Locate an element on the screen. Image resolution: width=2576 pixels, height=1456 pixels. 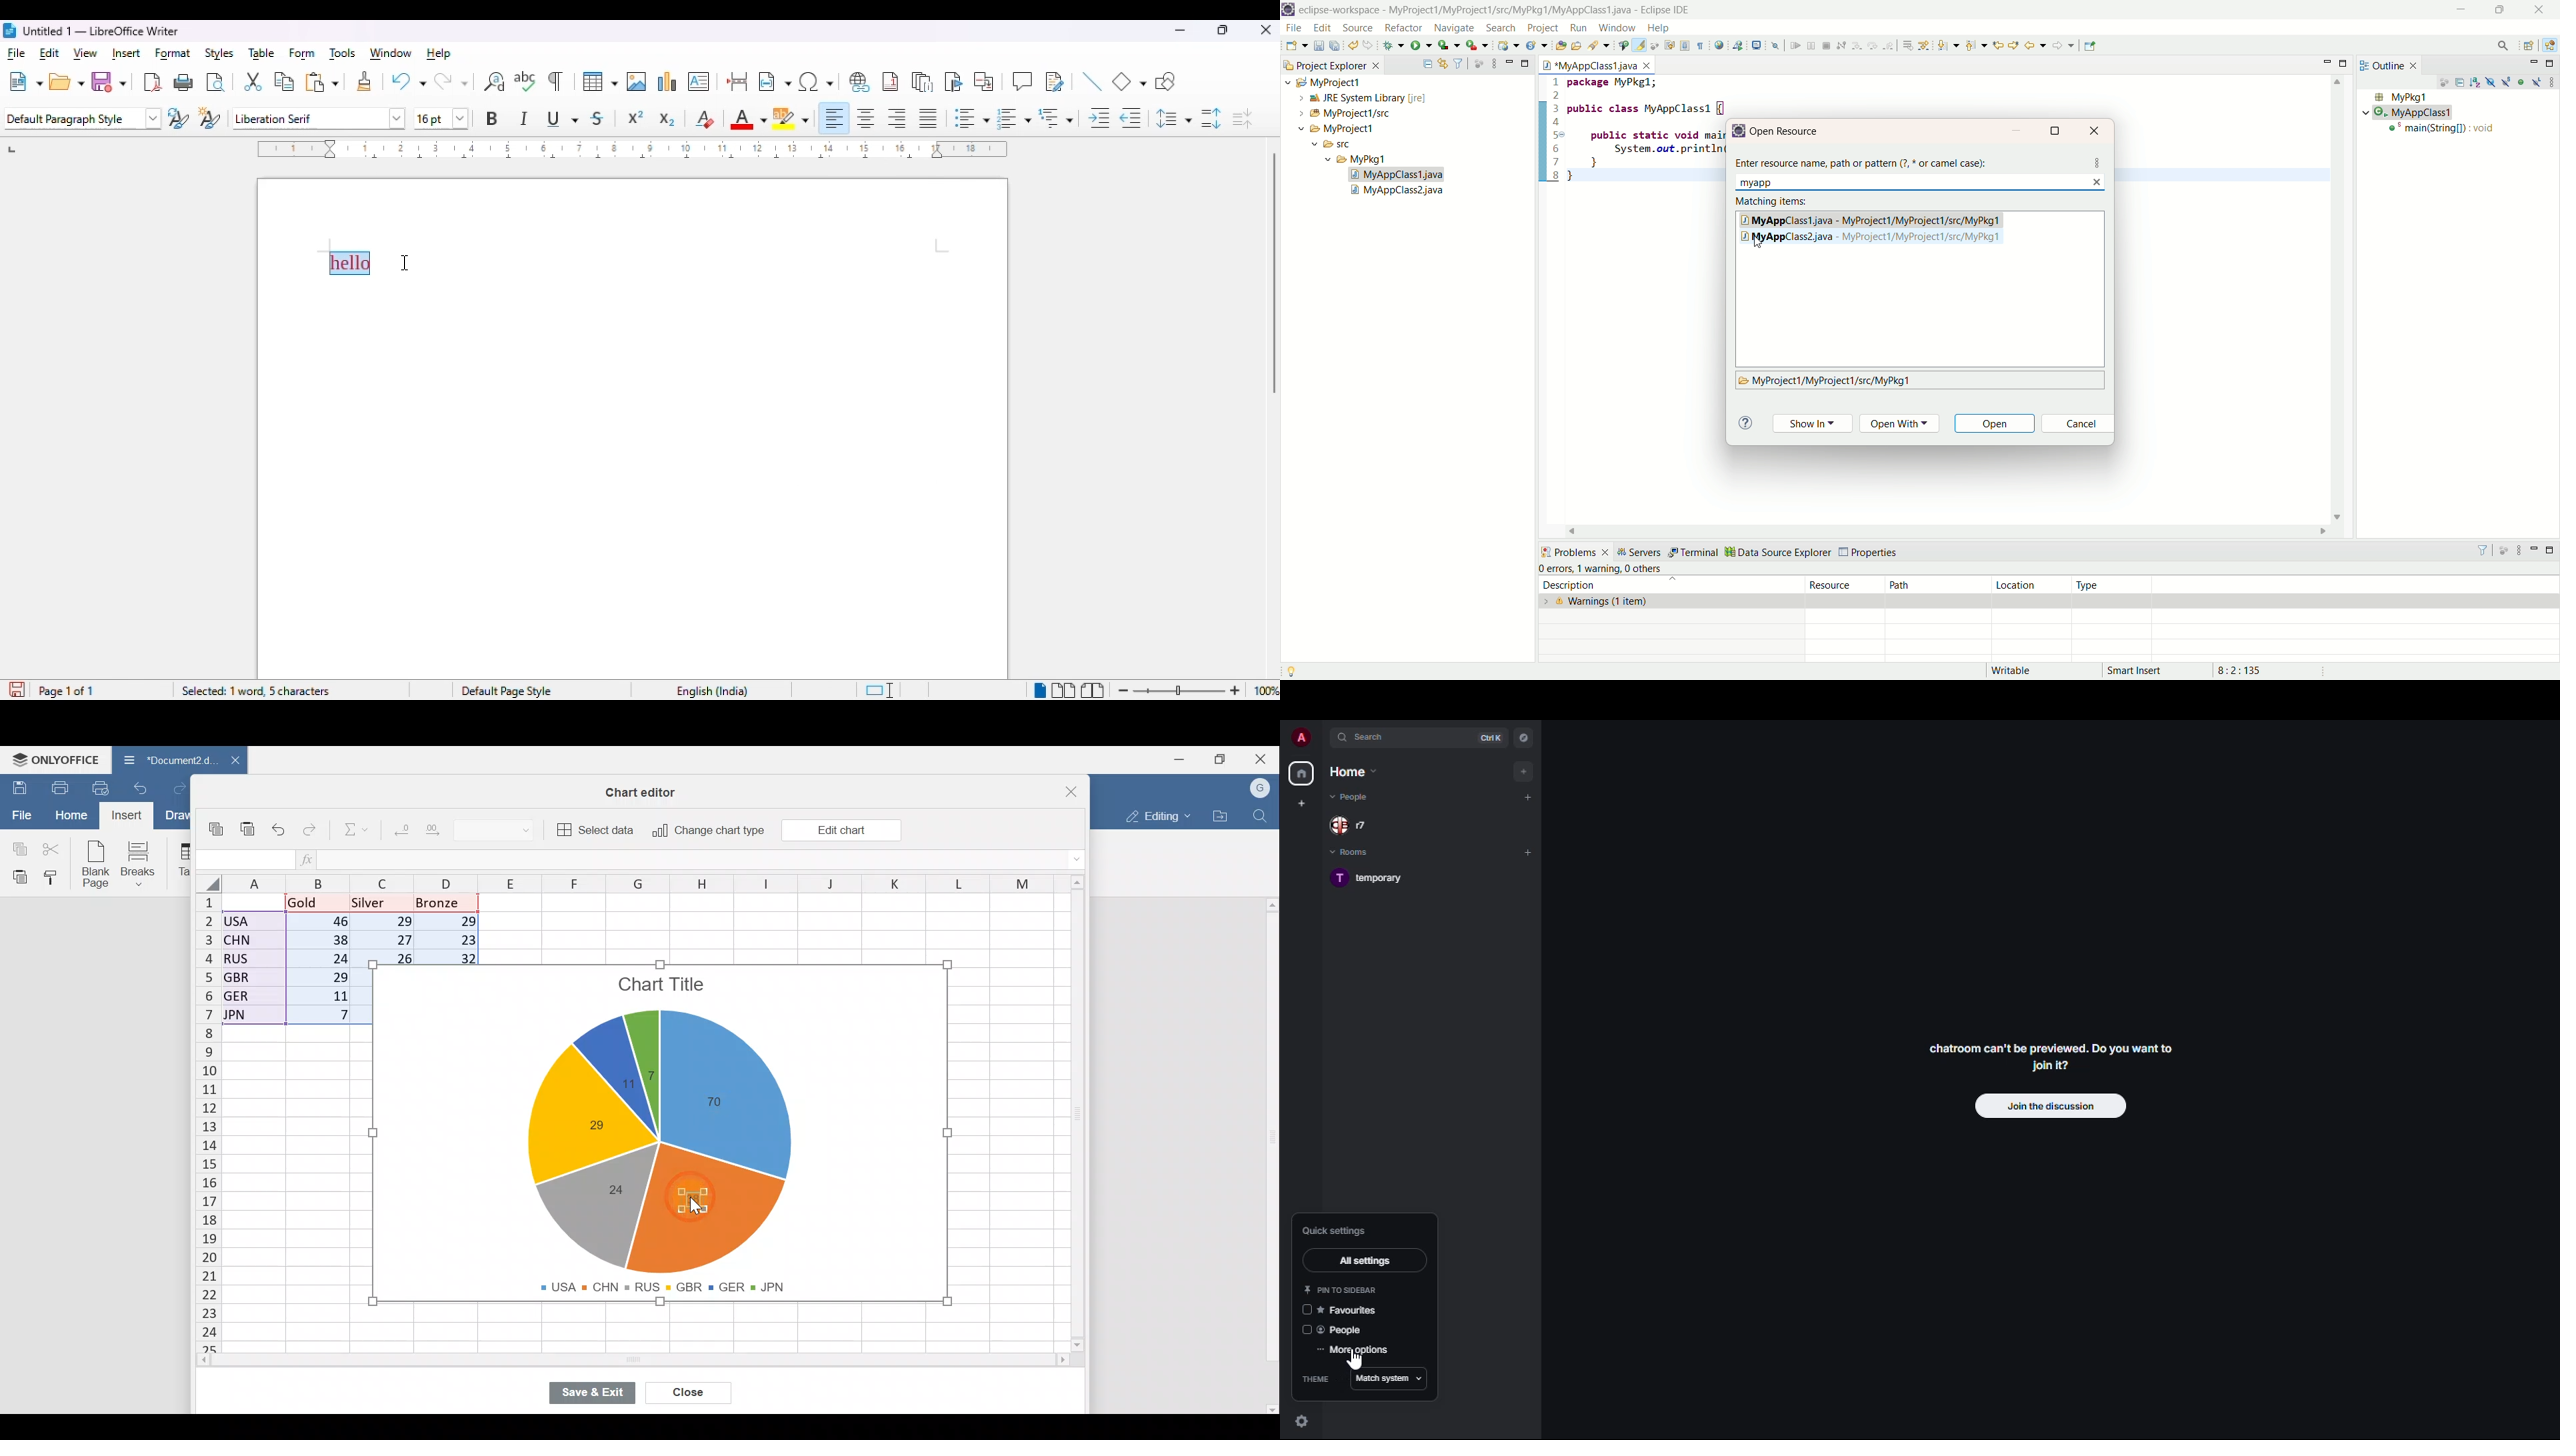
increase paragraph spacing is located at coordinates (1211, 119).